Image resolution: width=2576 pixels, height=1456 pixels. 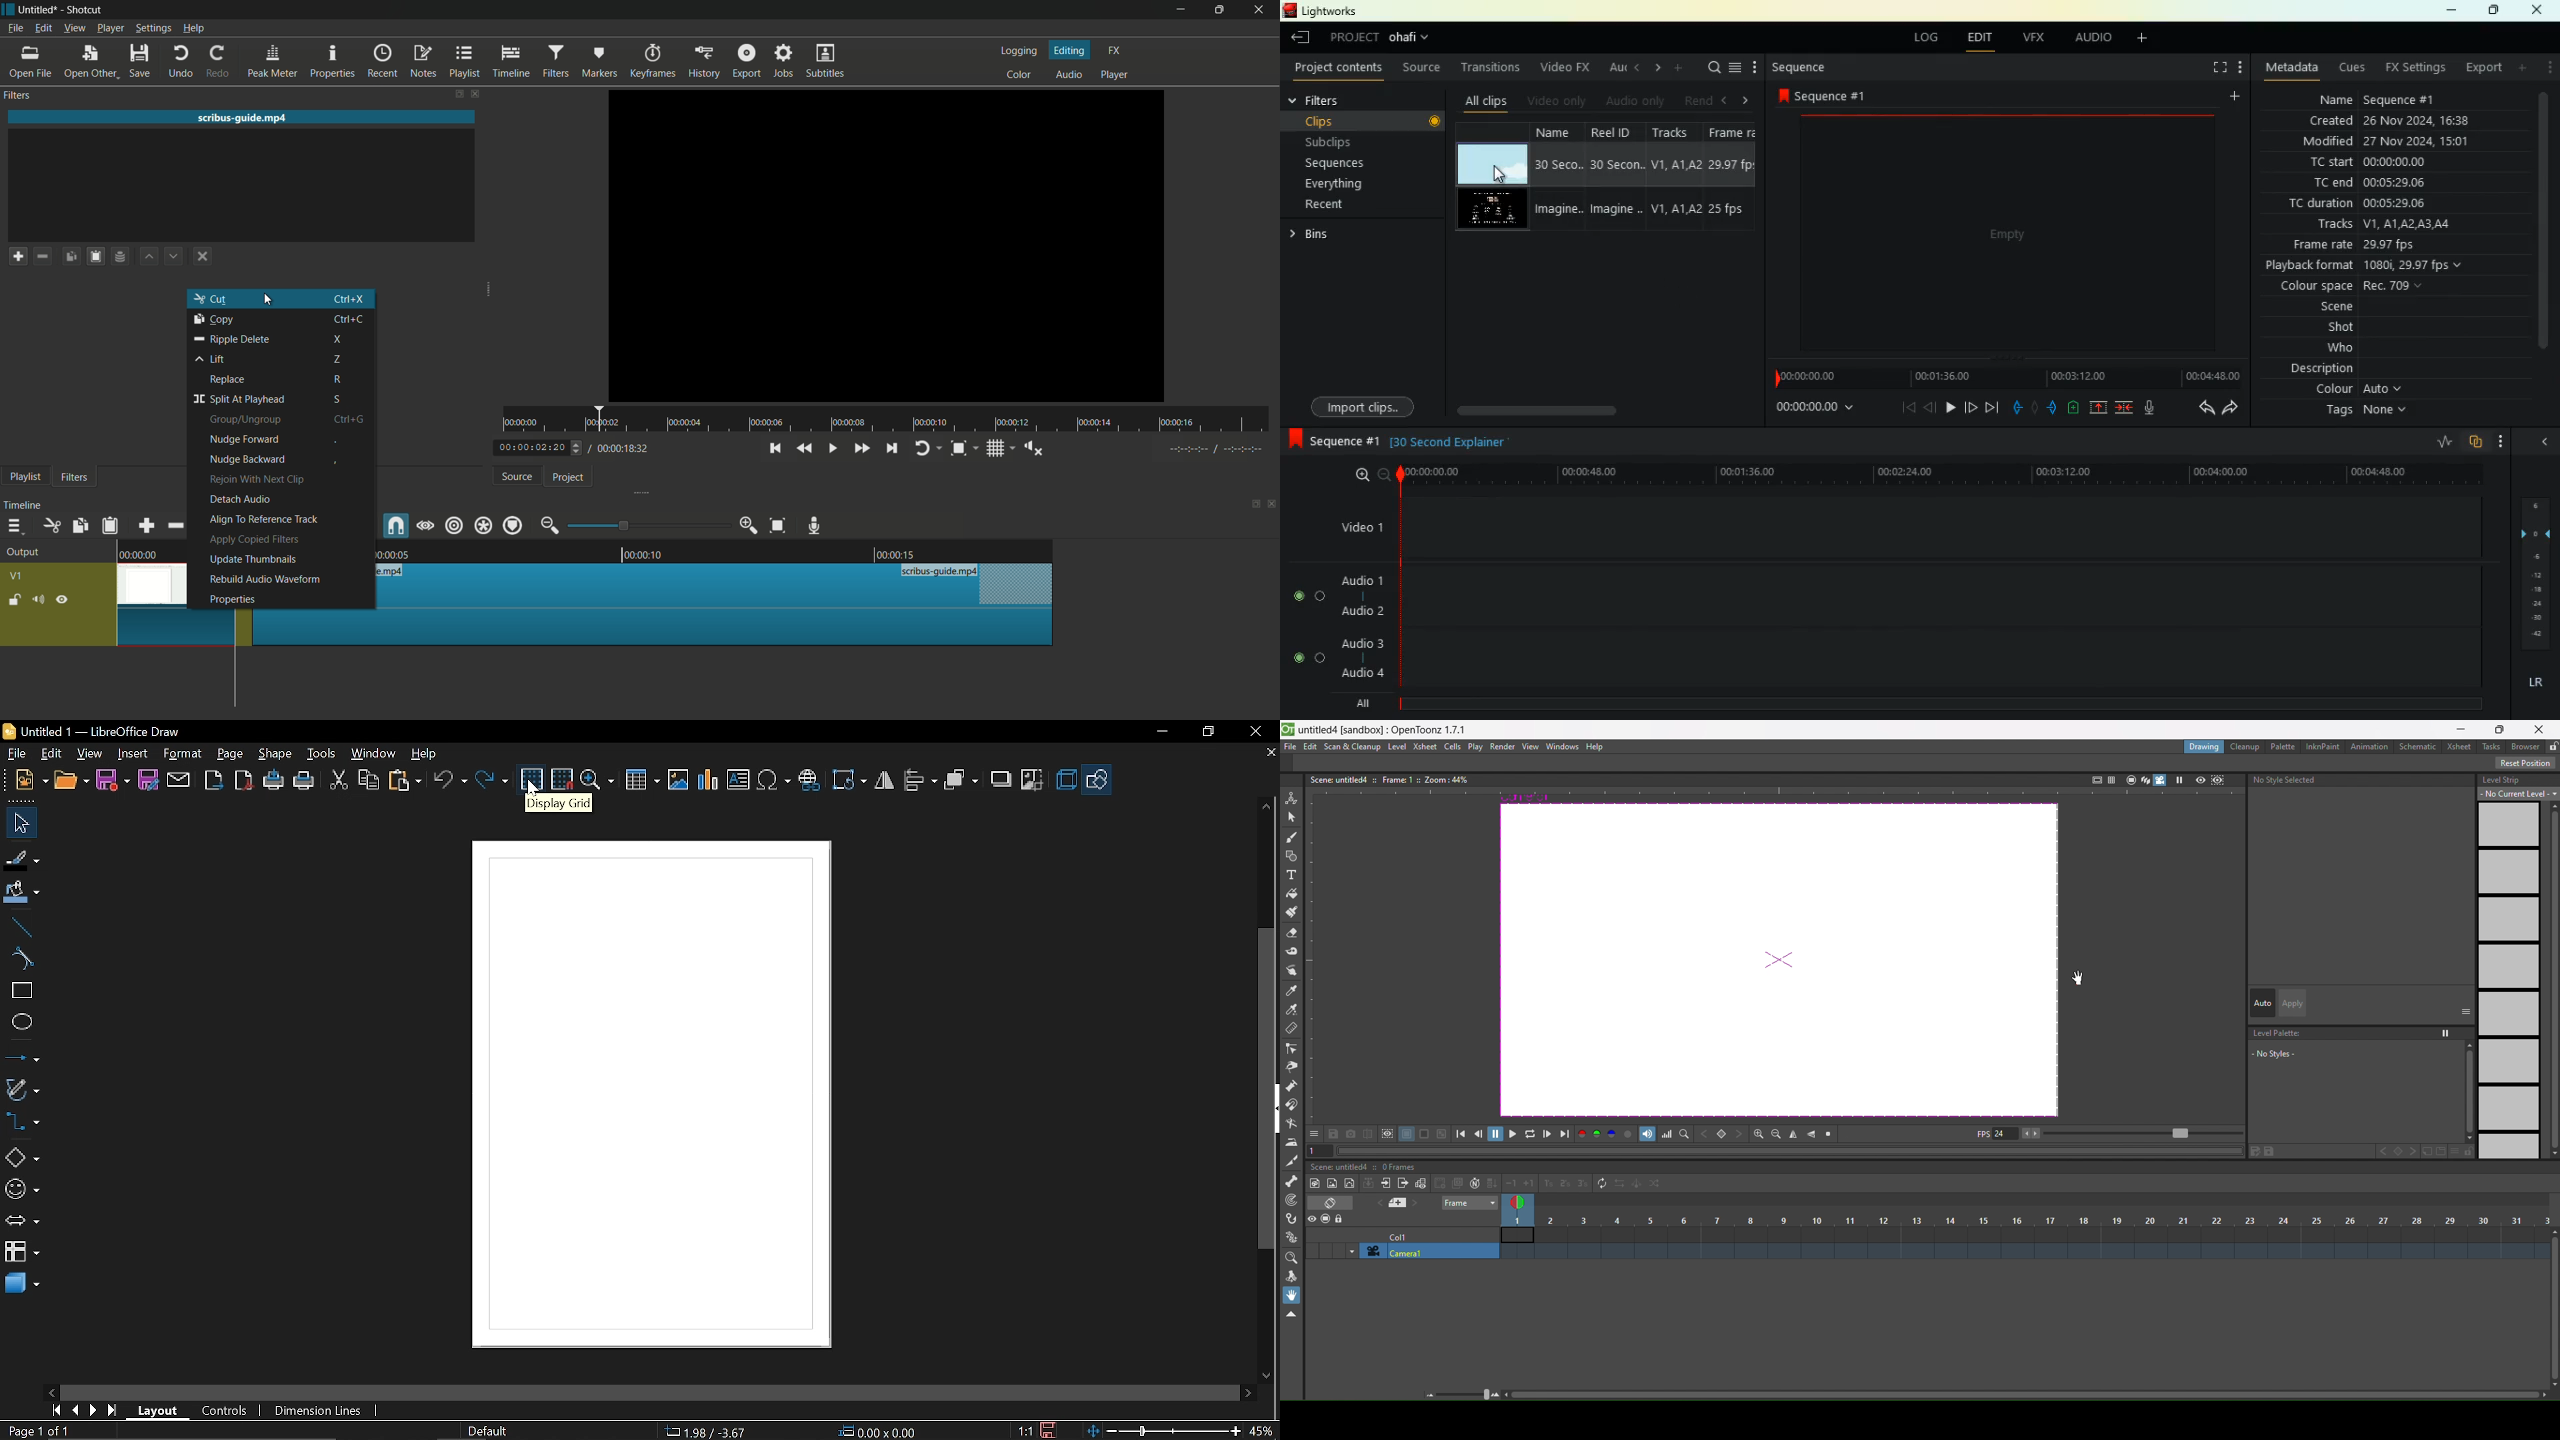 What do you see at coordinates (349, 298) in the screenshot?
I see `keyboard shortcut` at bounding box center [349, 298].